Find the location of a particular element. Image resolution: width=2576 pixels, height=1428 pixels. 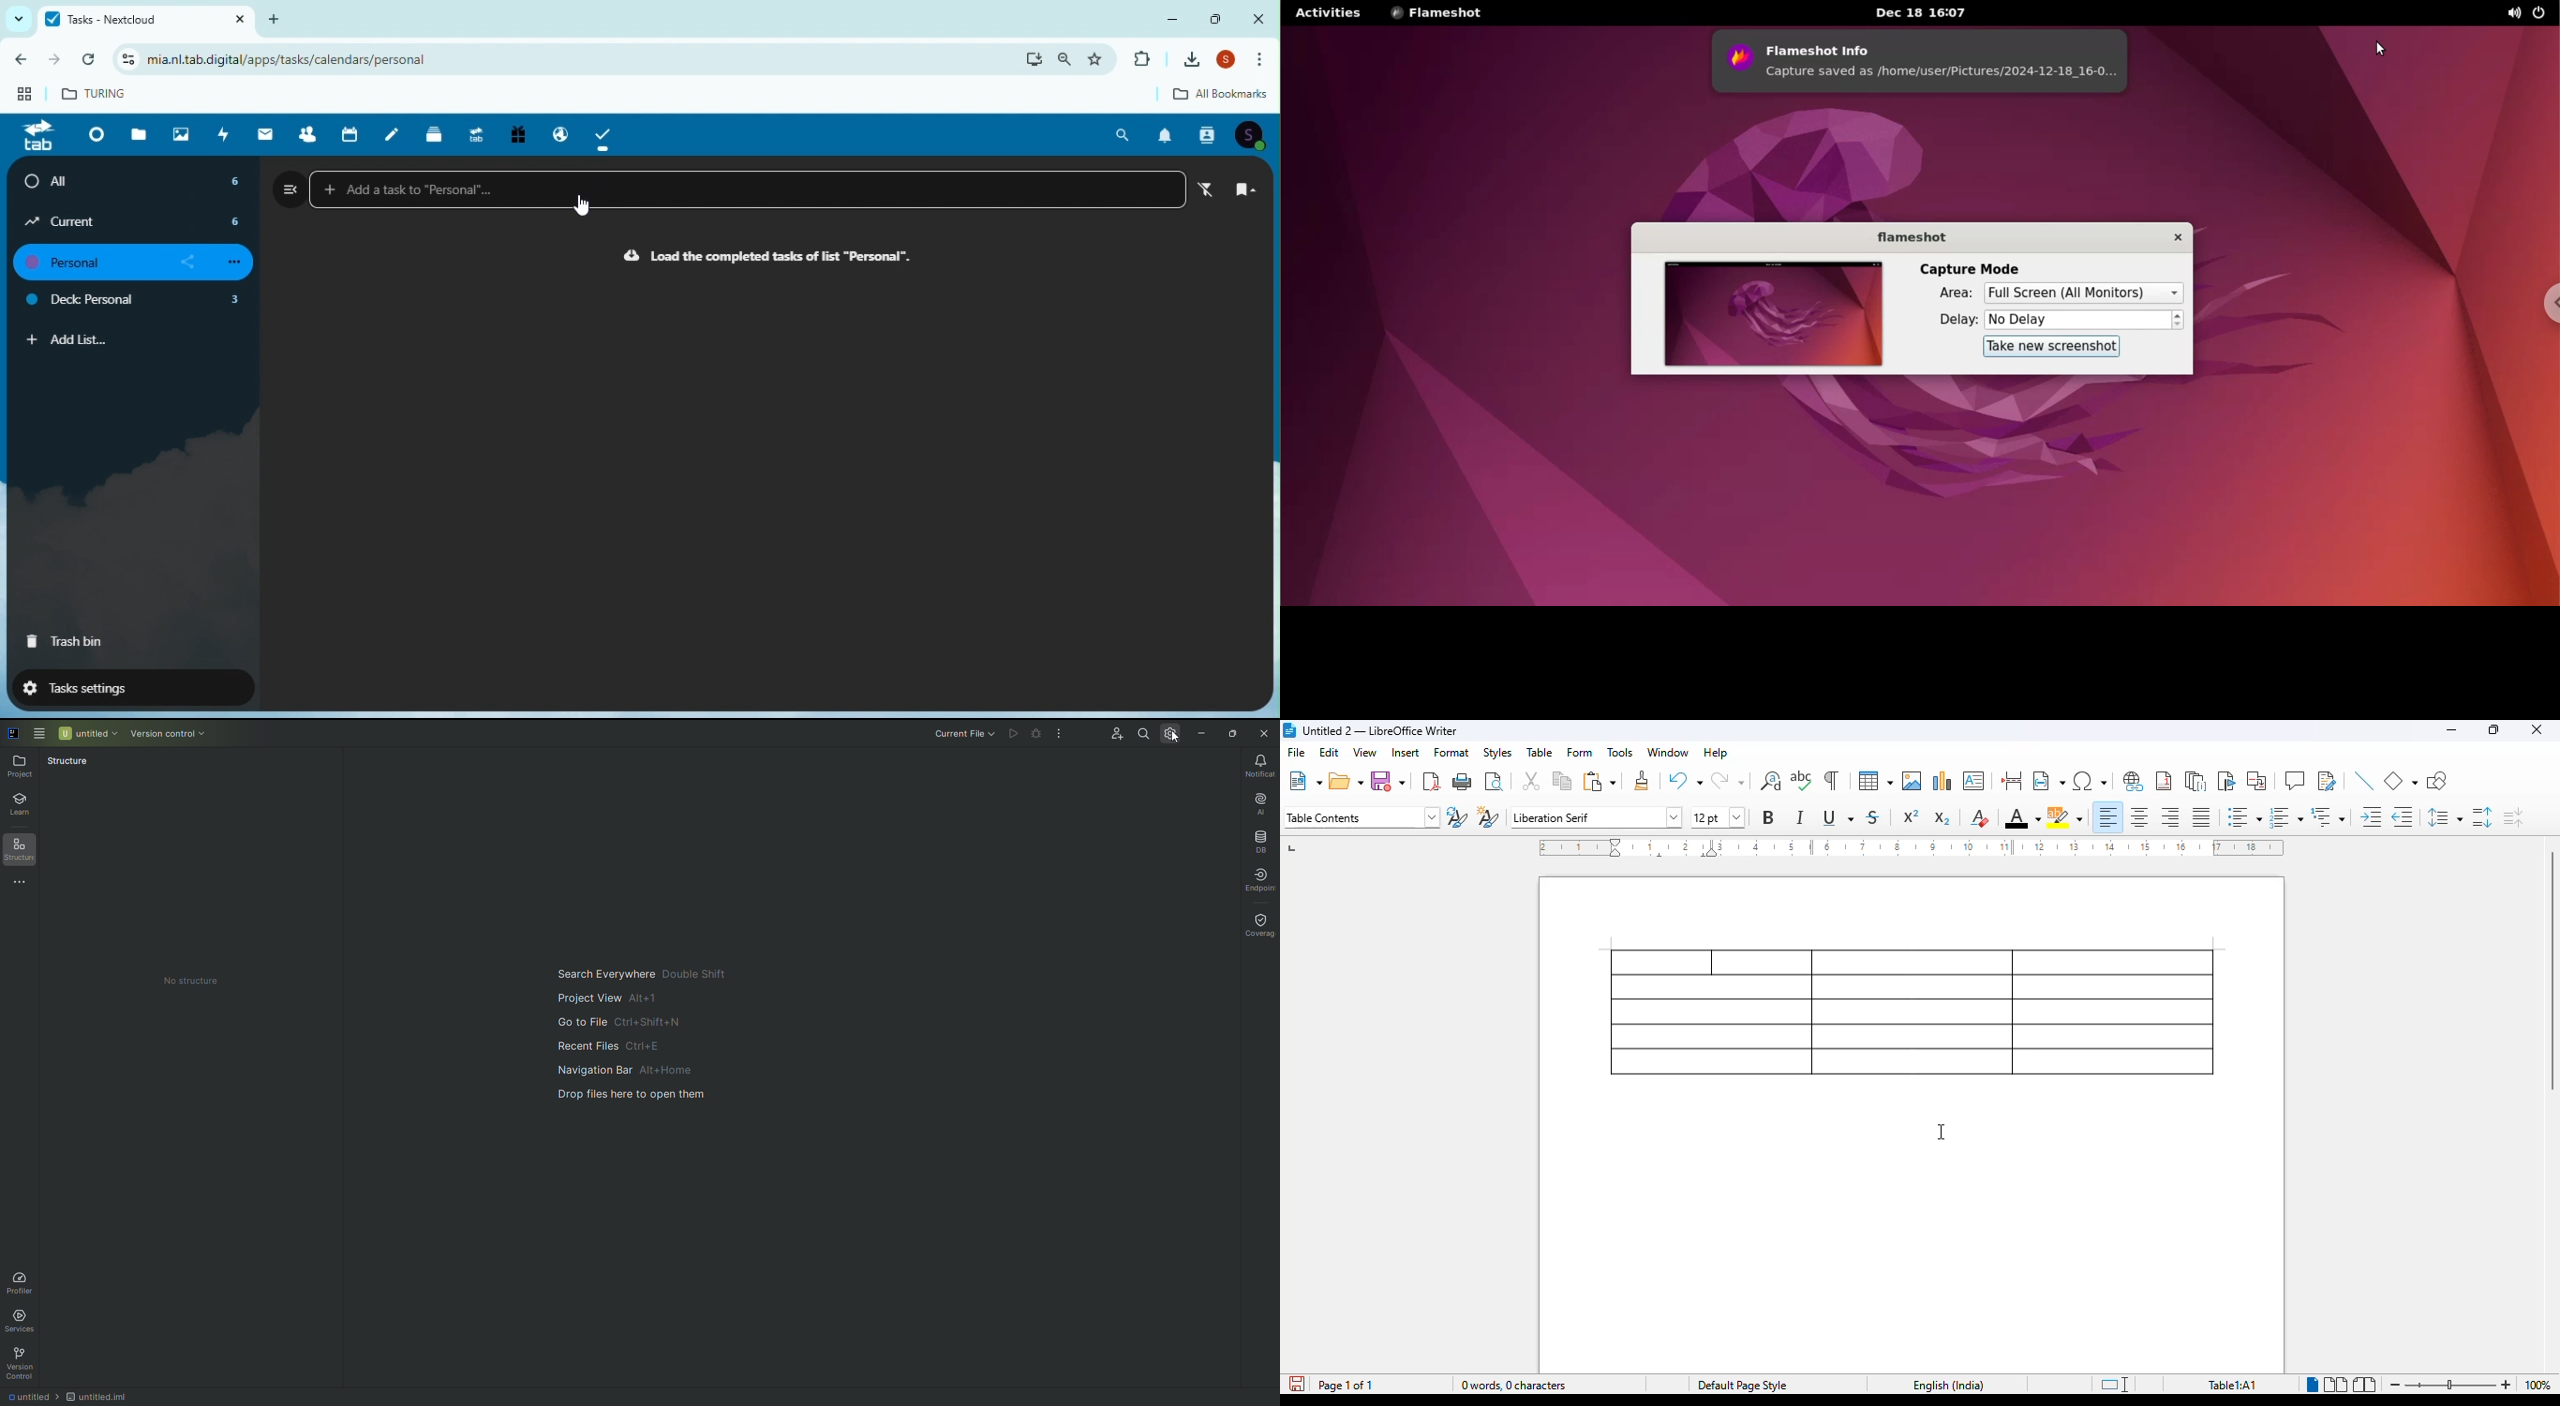

current is located at coordinates (134, 221).